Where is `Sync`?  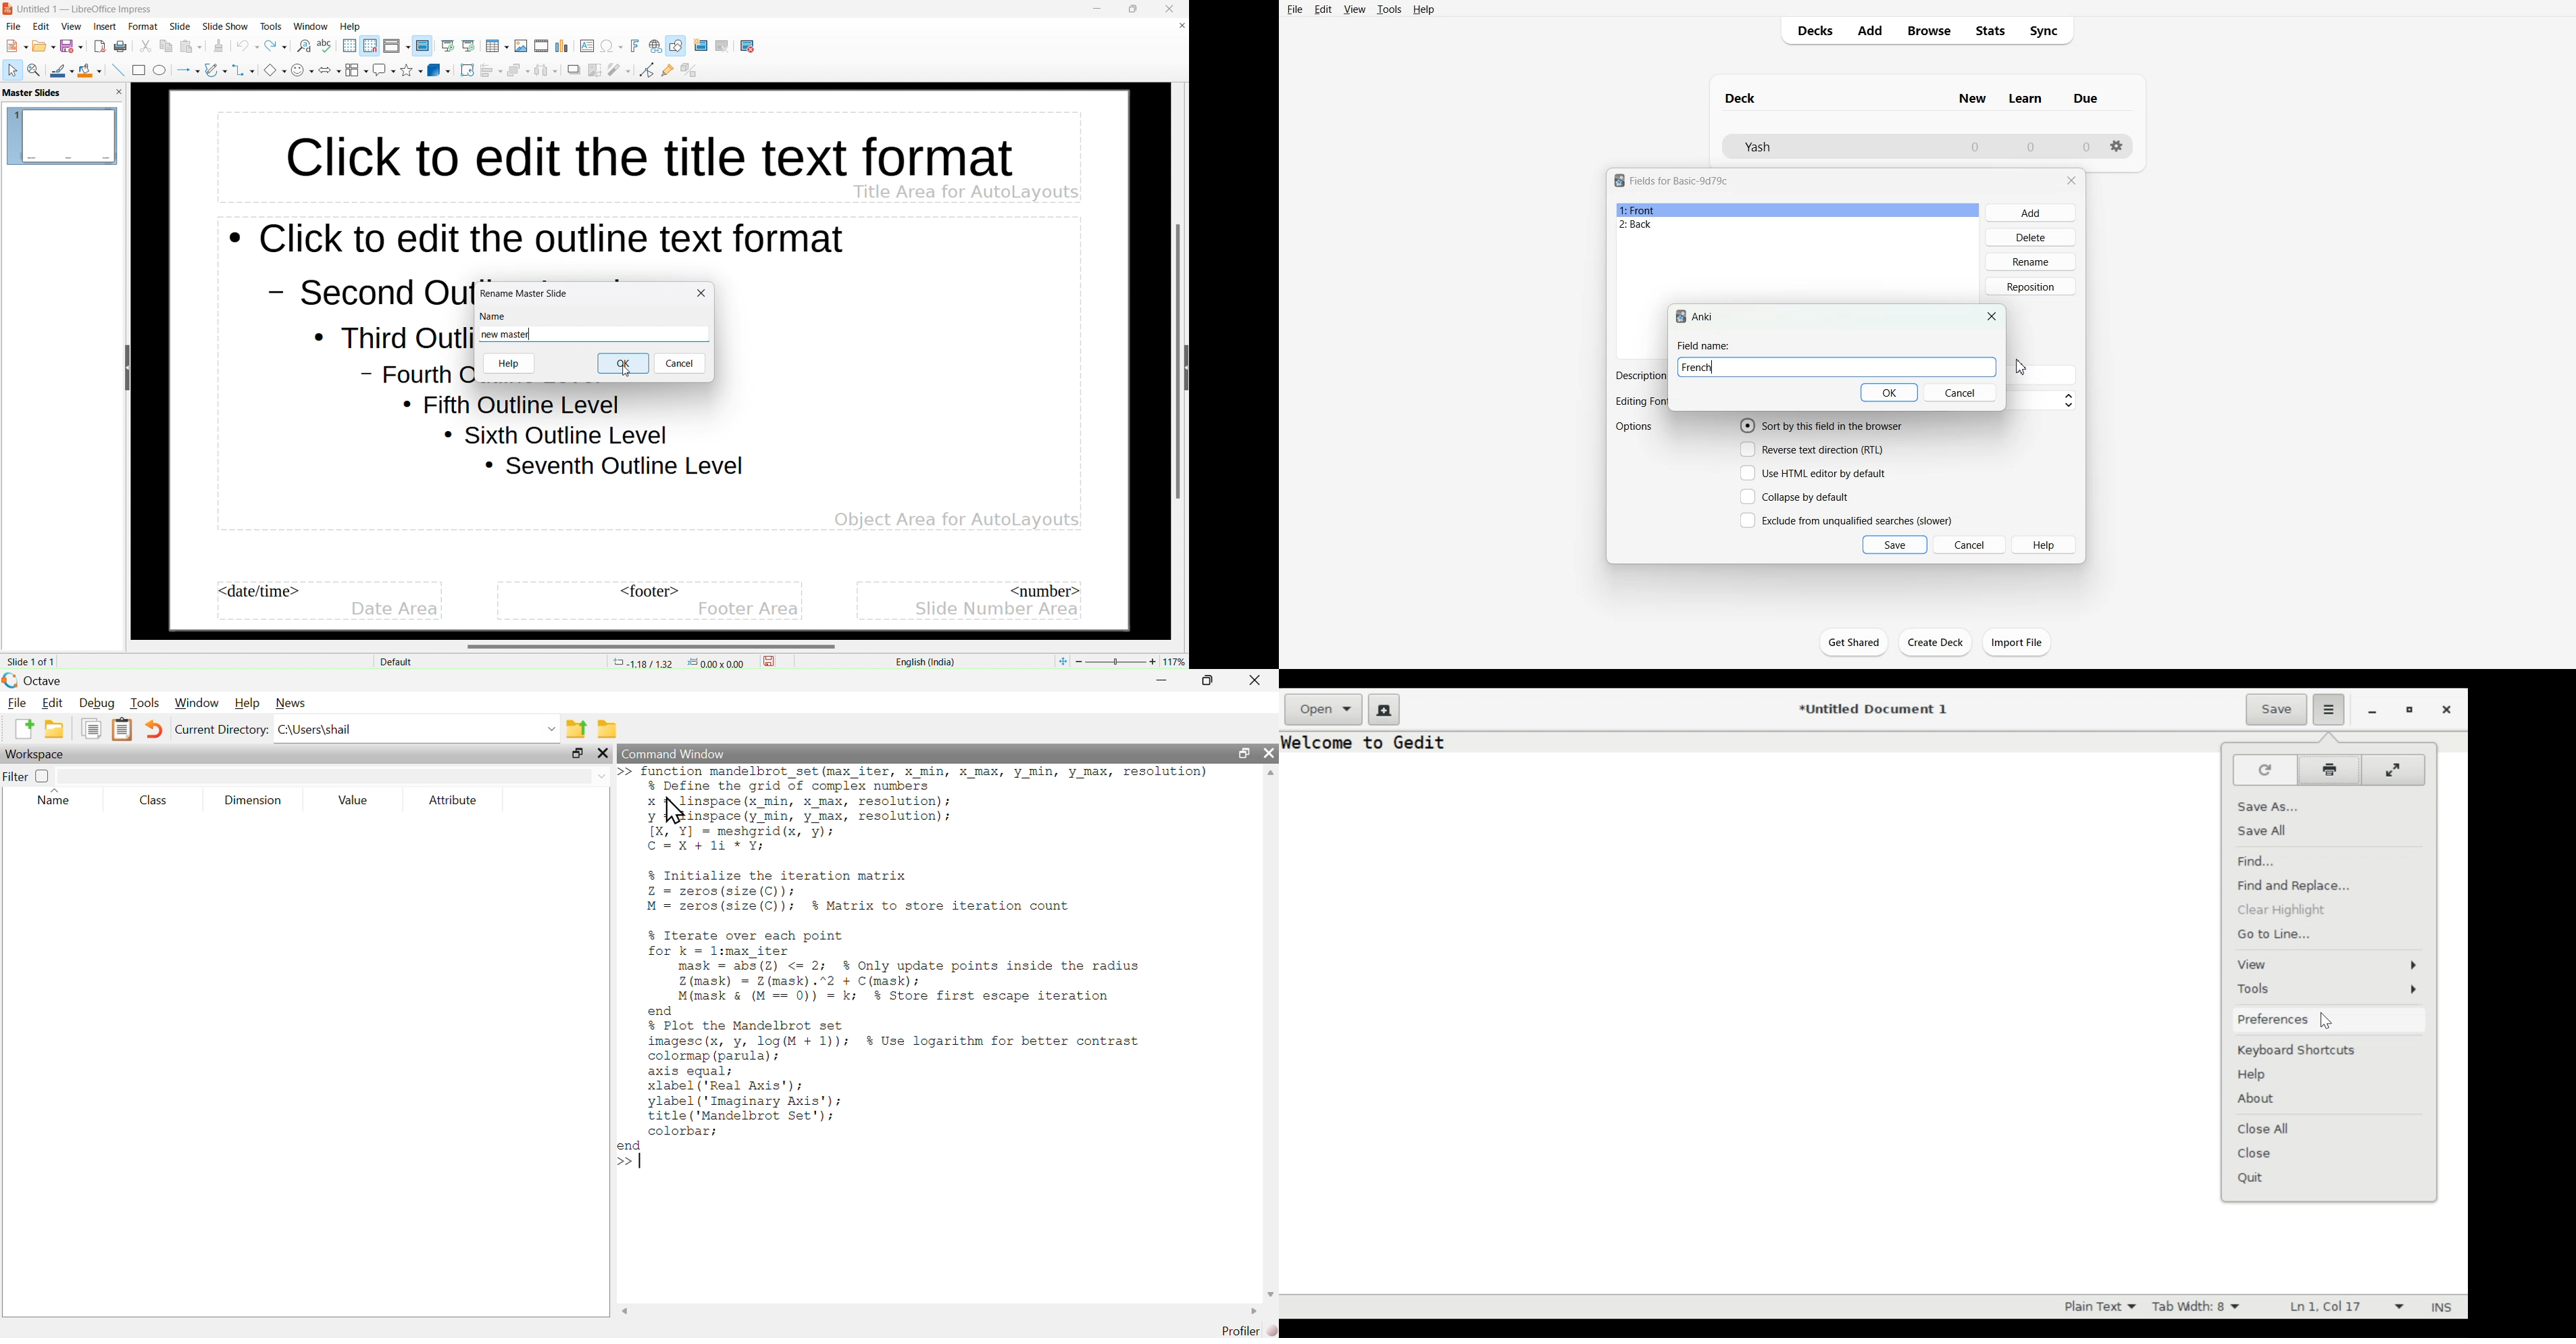 Sync is located at coordinates (2048, 31).